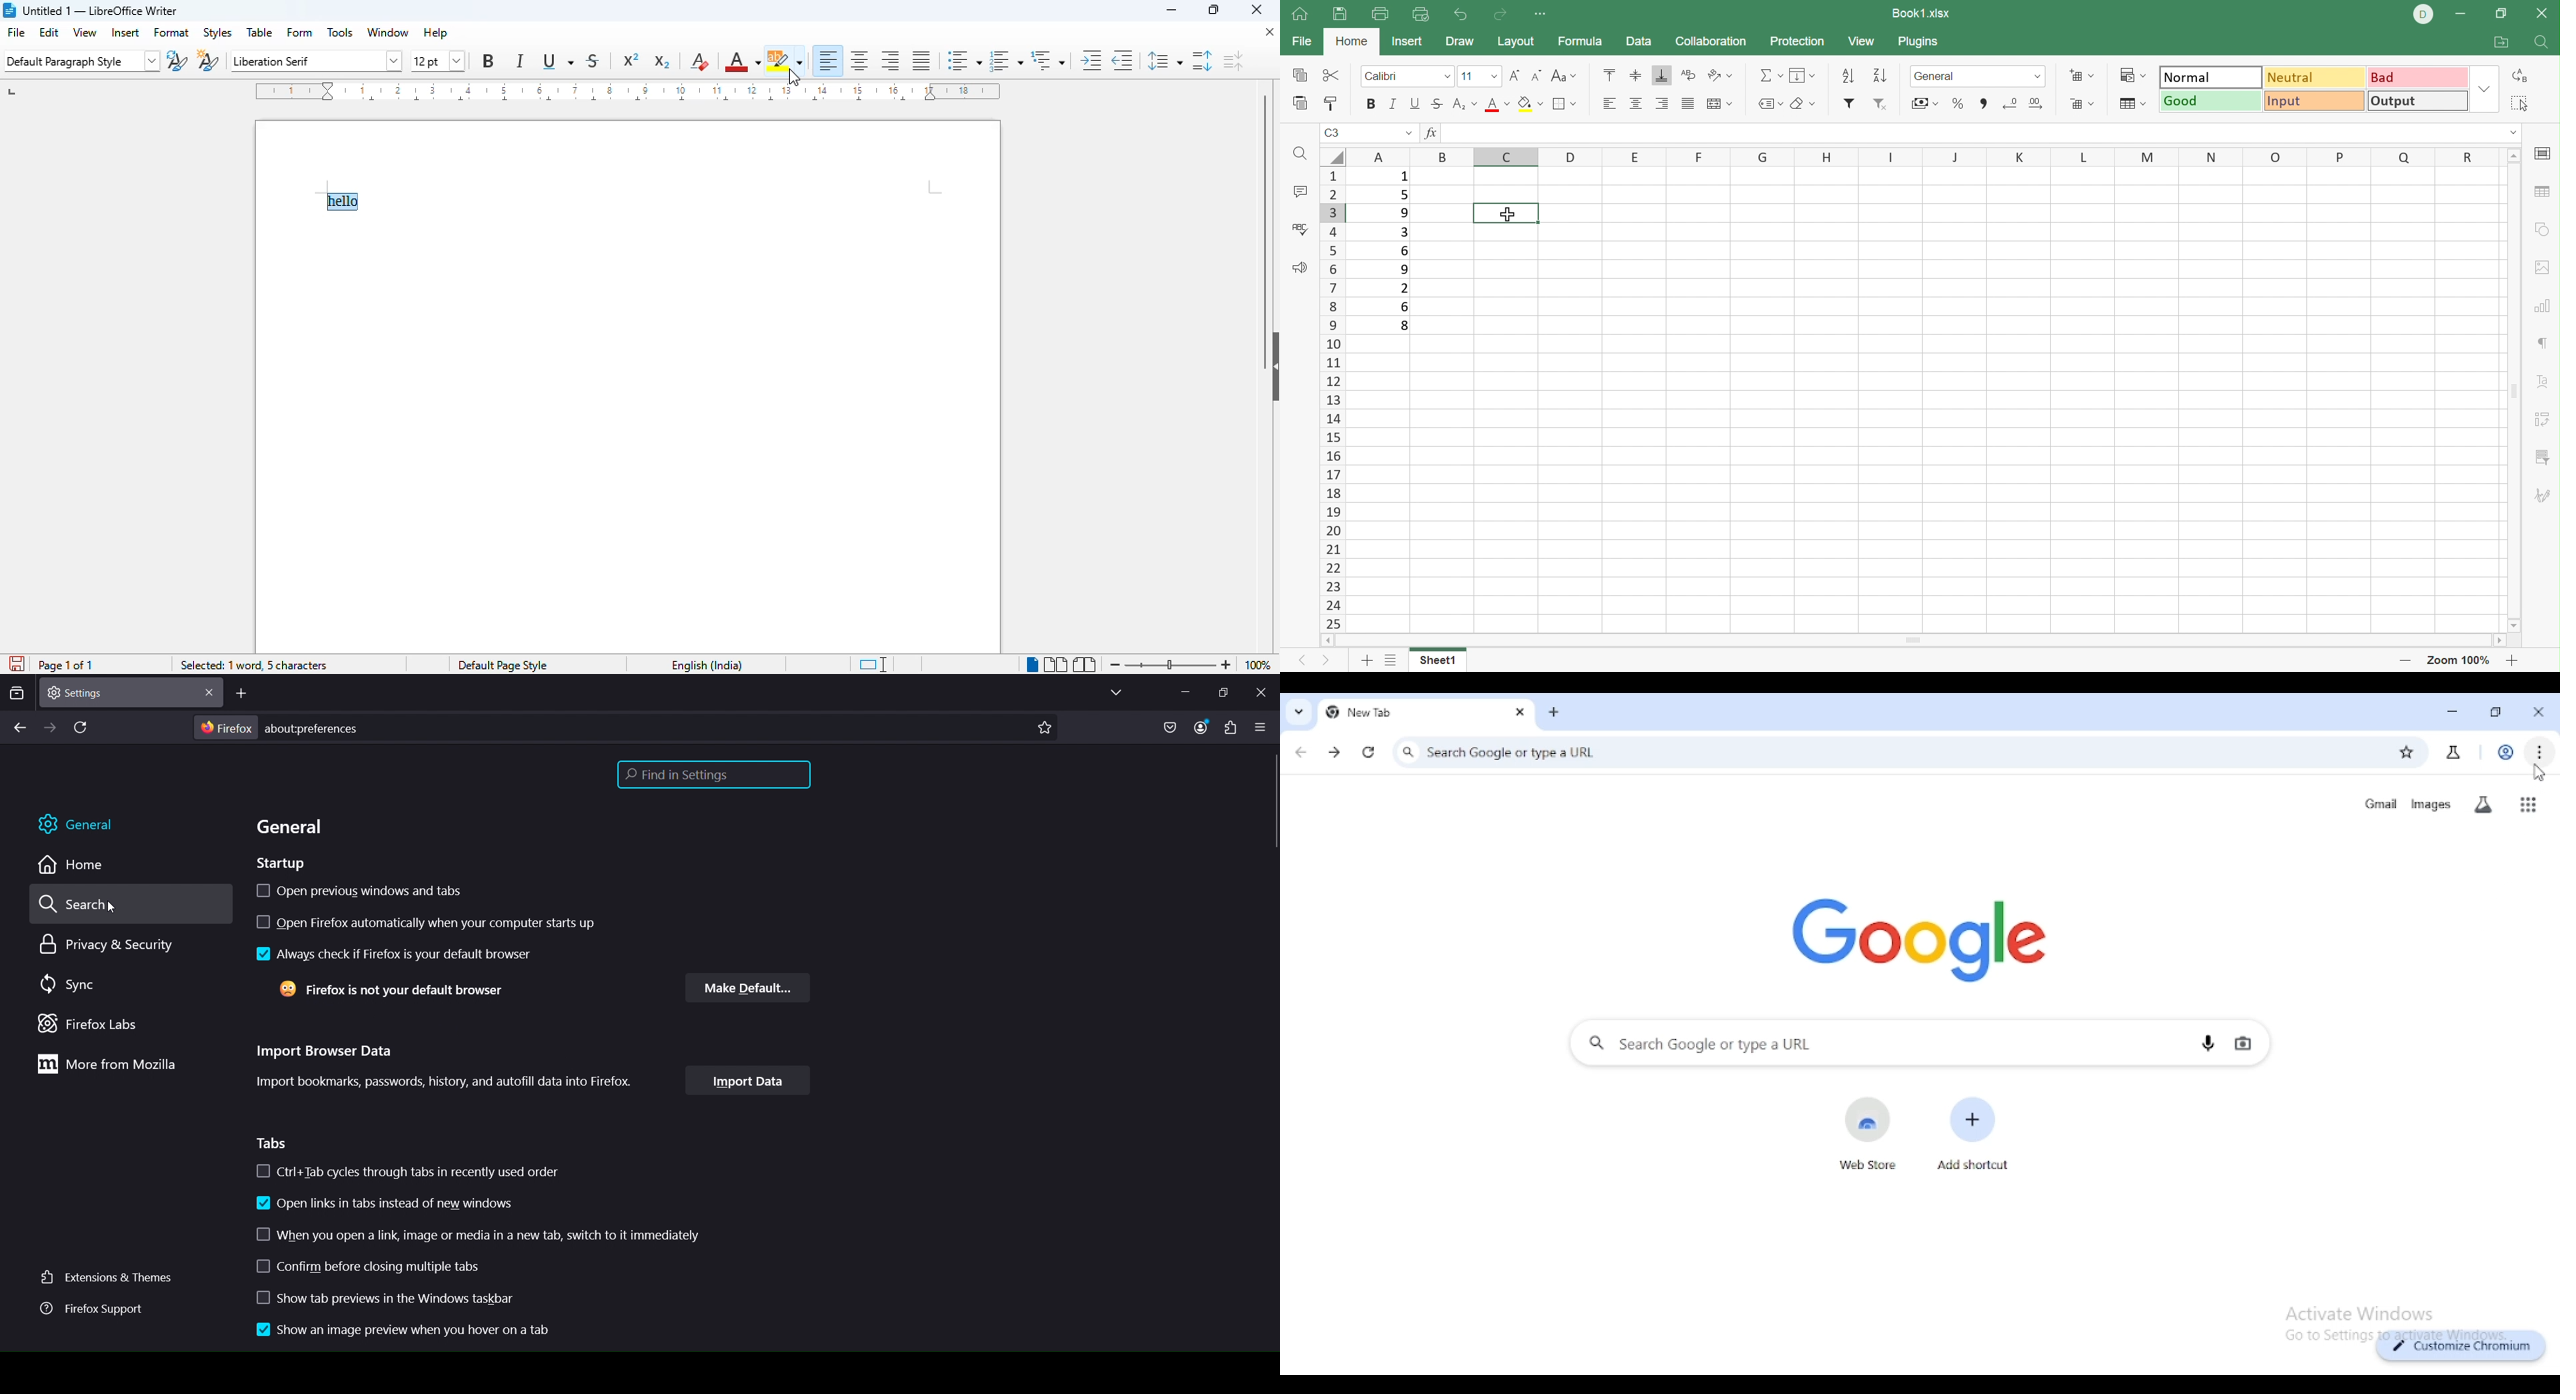  What do you see at coordinates (1113, 693) in the screenshot?
I see `list all tabs` at bounding box center [1113, 693].